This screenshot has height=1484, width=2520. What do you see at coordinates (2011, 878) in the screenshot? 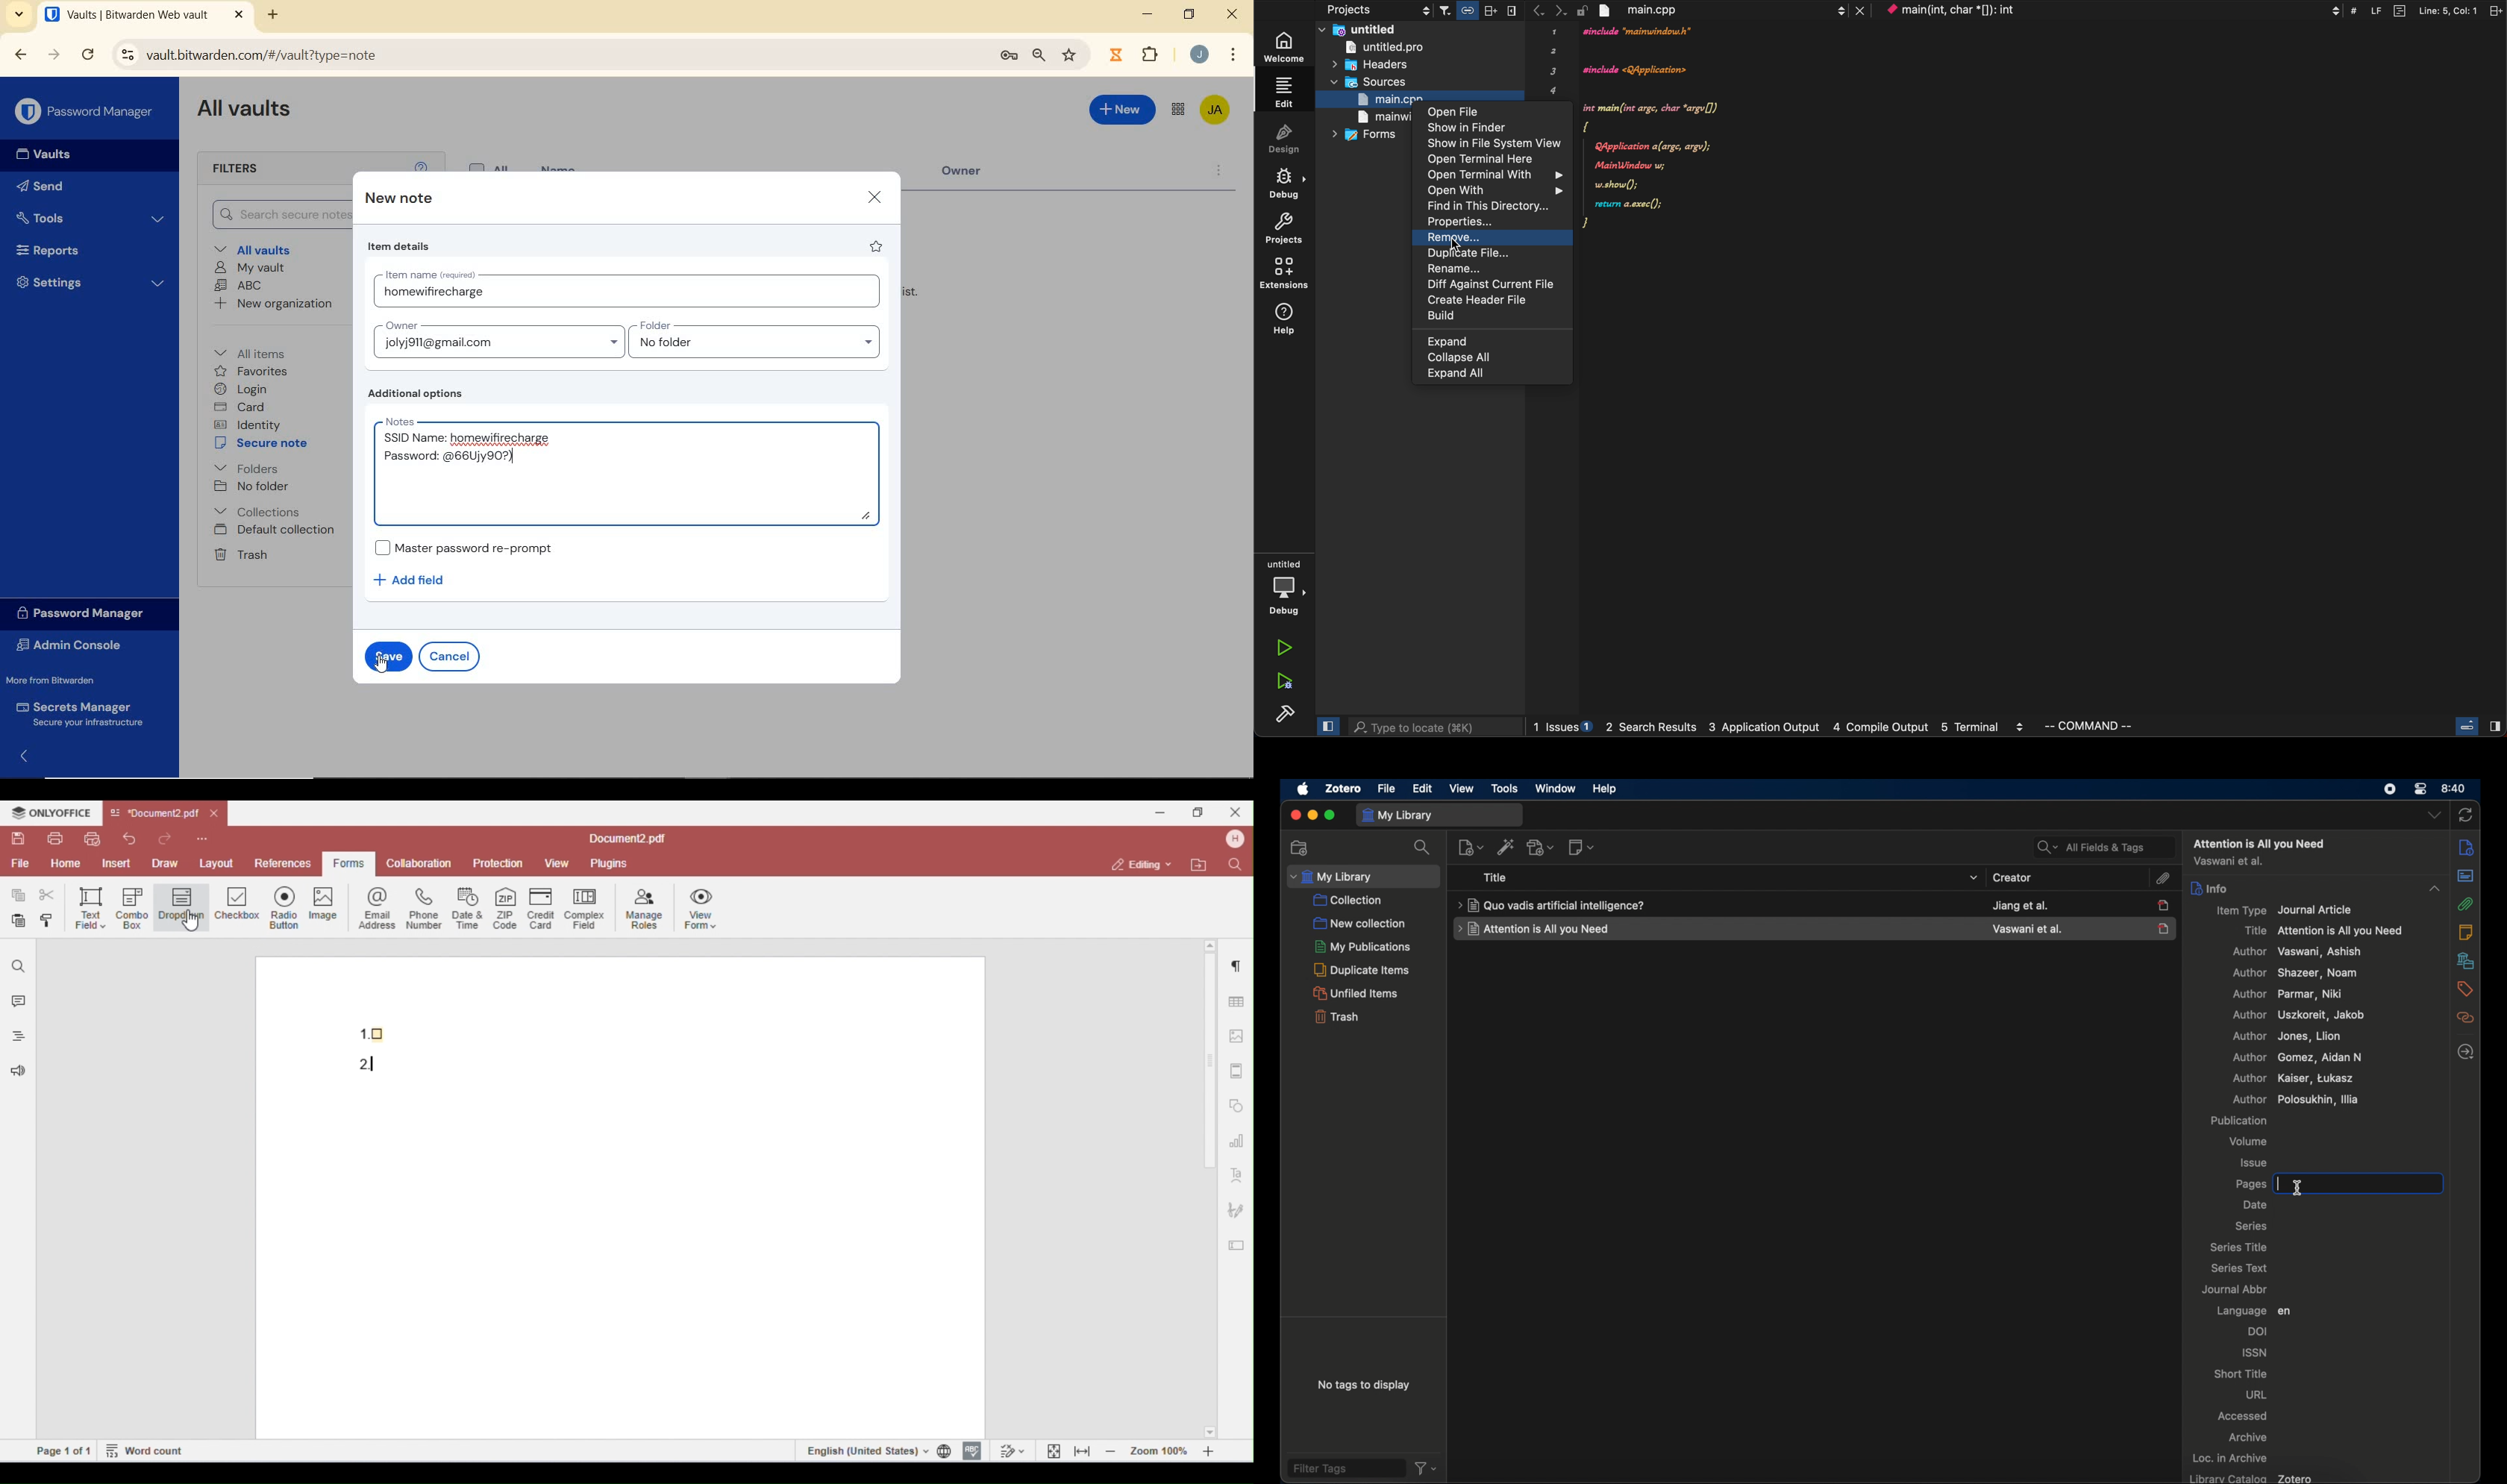
I see `creator` at bounding box center [2011, 878].